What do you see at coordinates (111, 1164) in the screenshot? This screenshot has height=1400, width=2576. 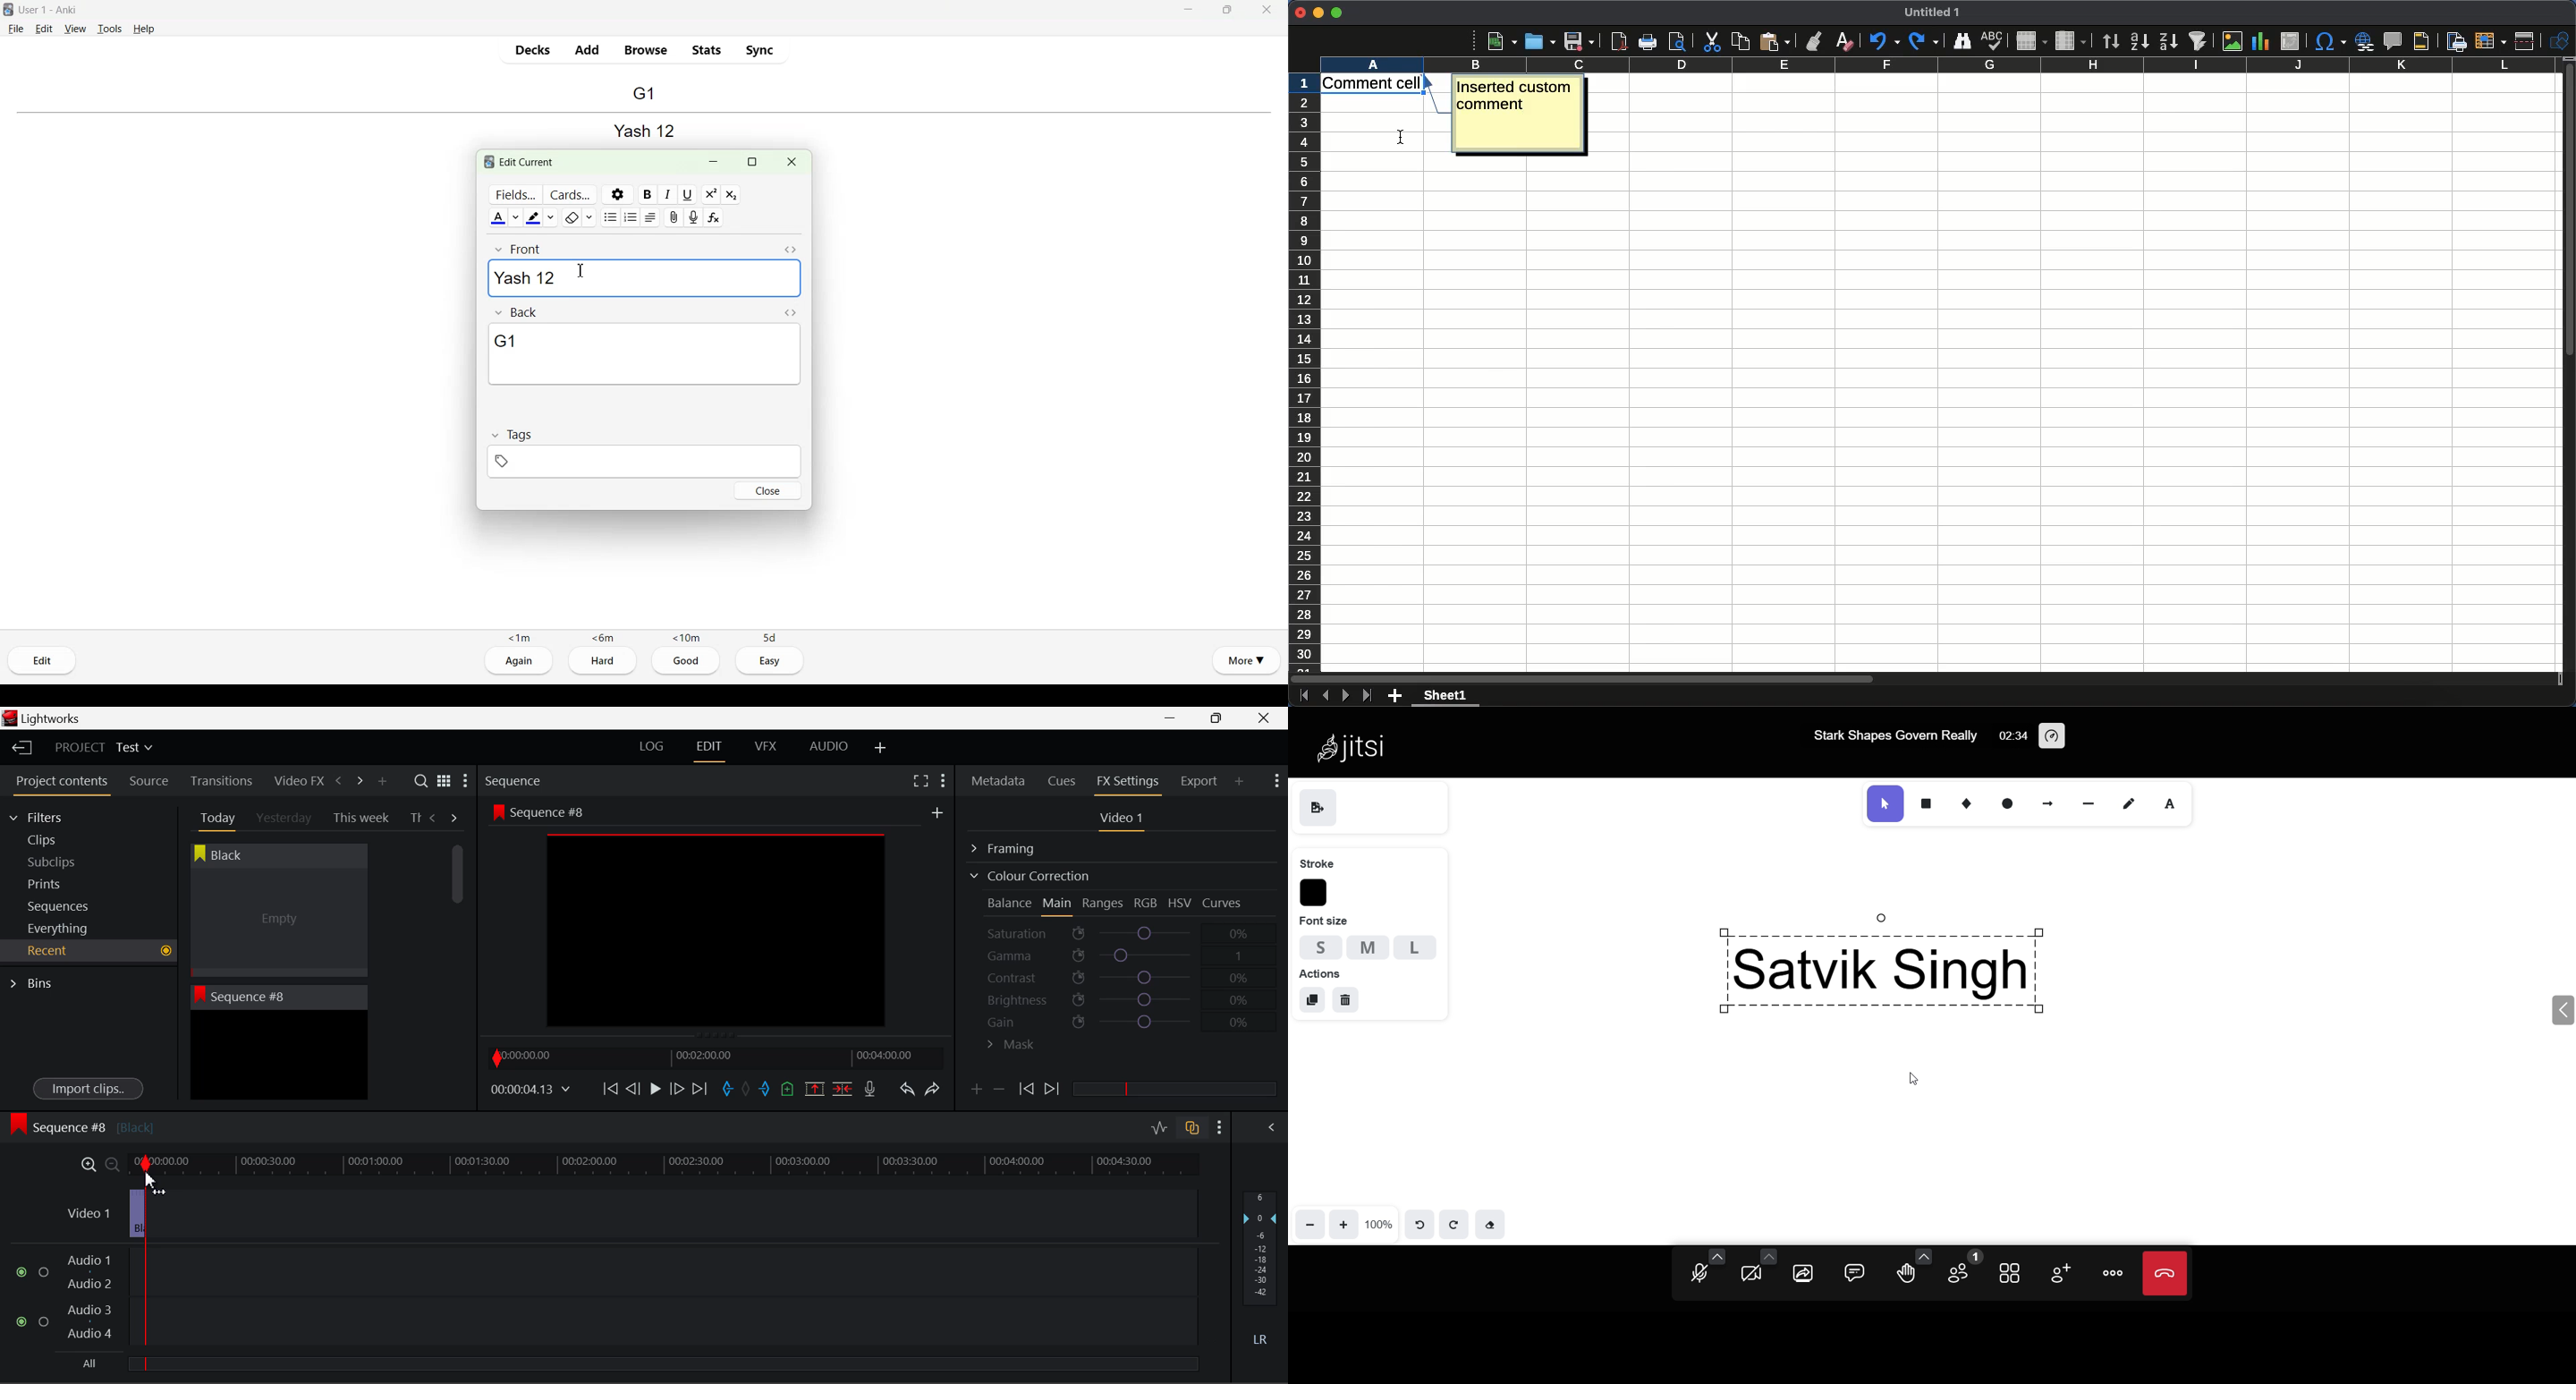 I see `Timeline Zoom Out` at bounding box center [111, 1164].